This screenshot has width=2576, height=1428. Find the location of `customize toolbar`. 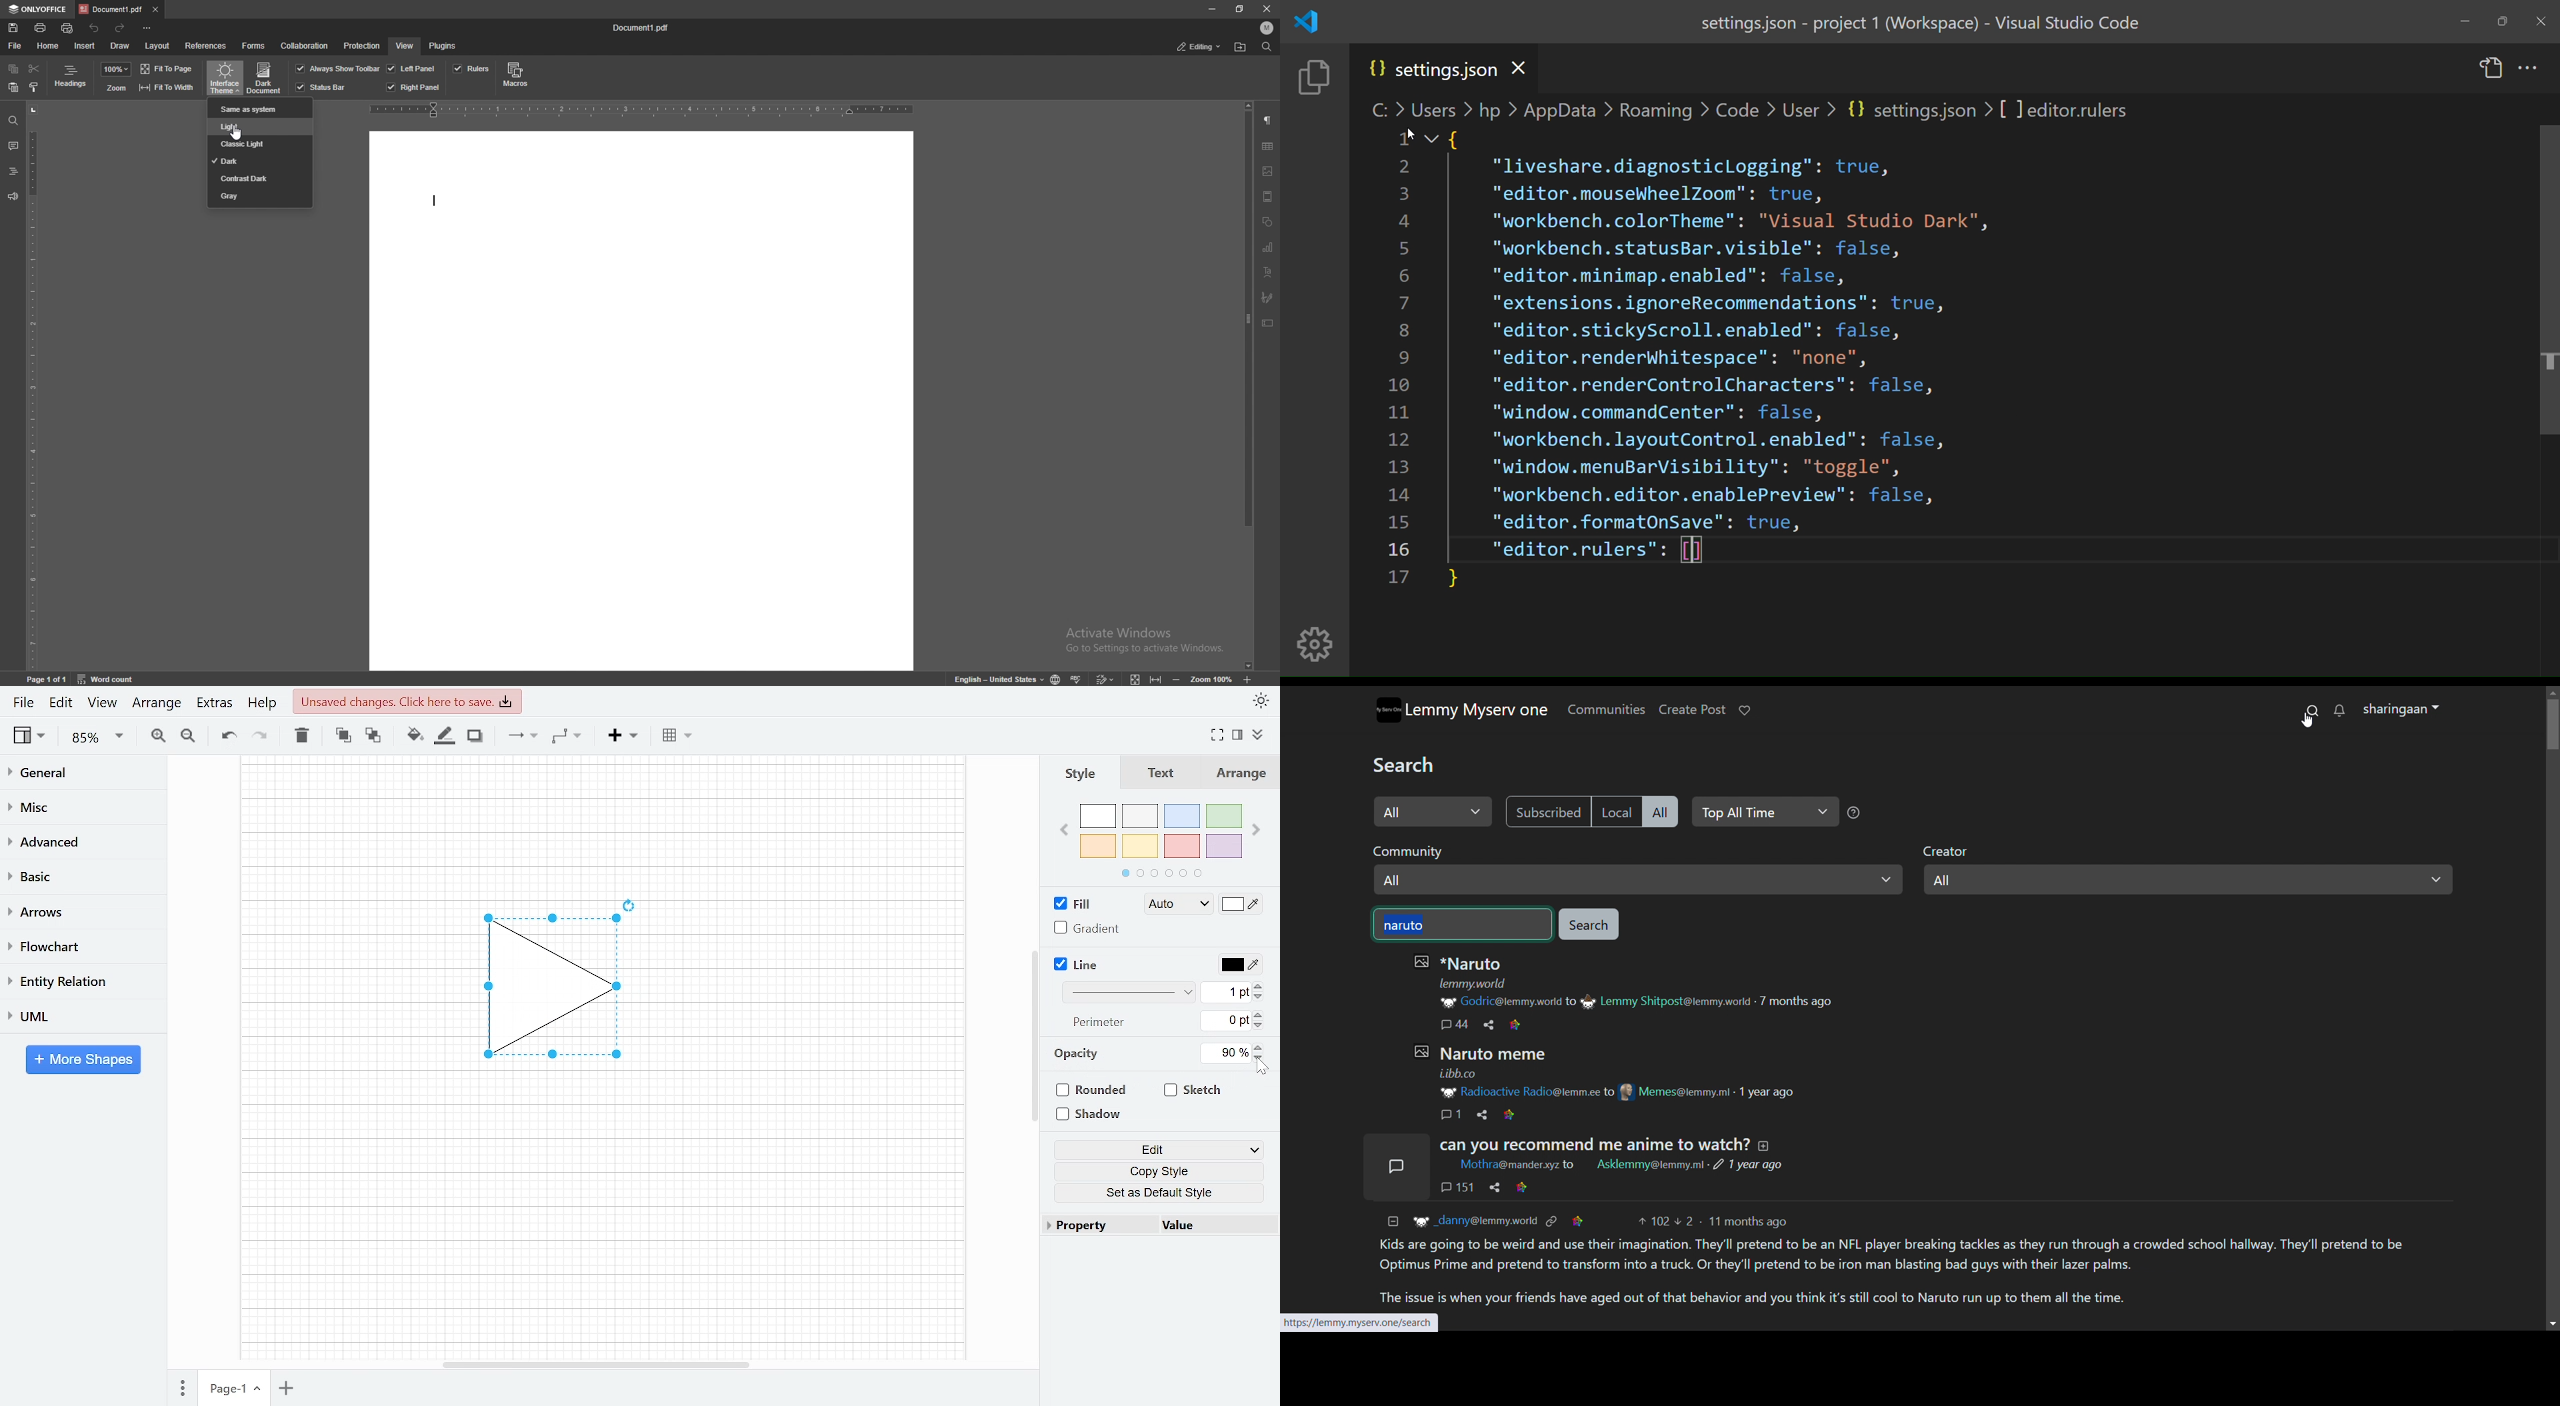

customize toolbar is located at coordinates (149, 28).